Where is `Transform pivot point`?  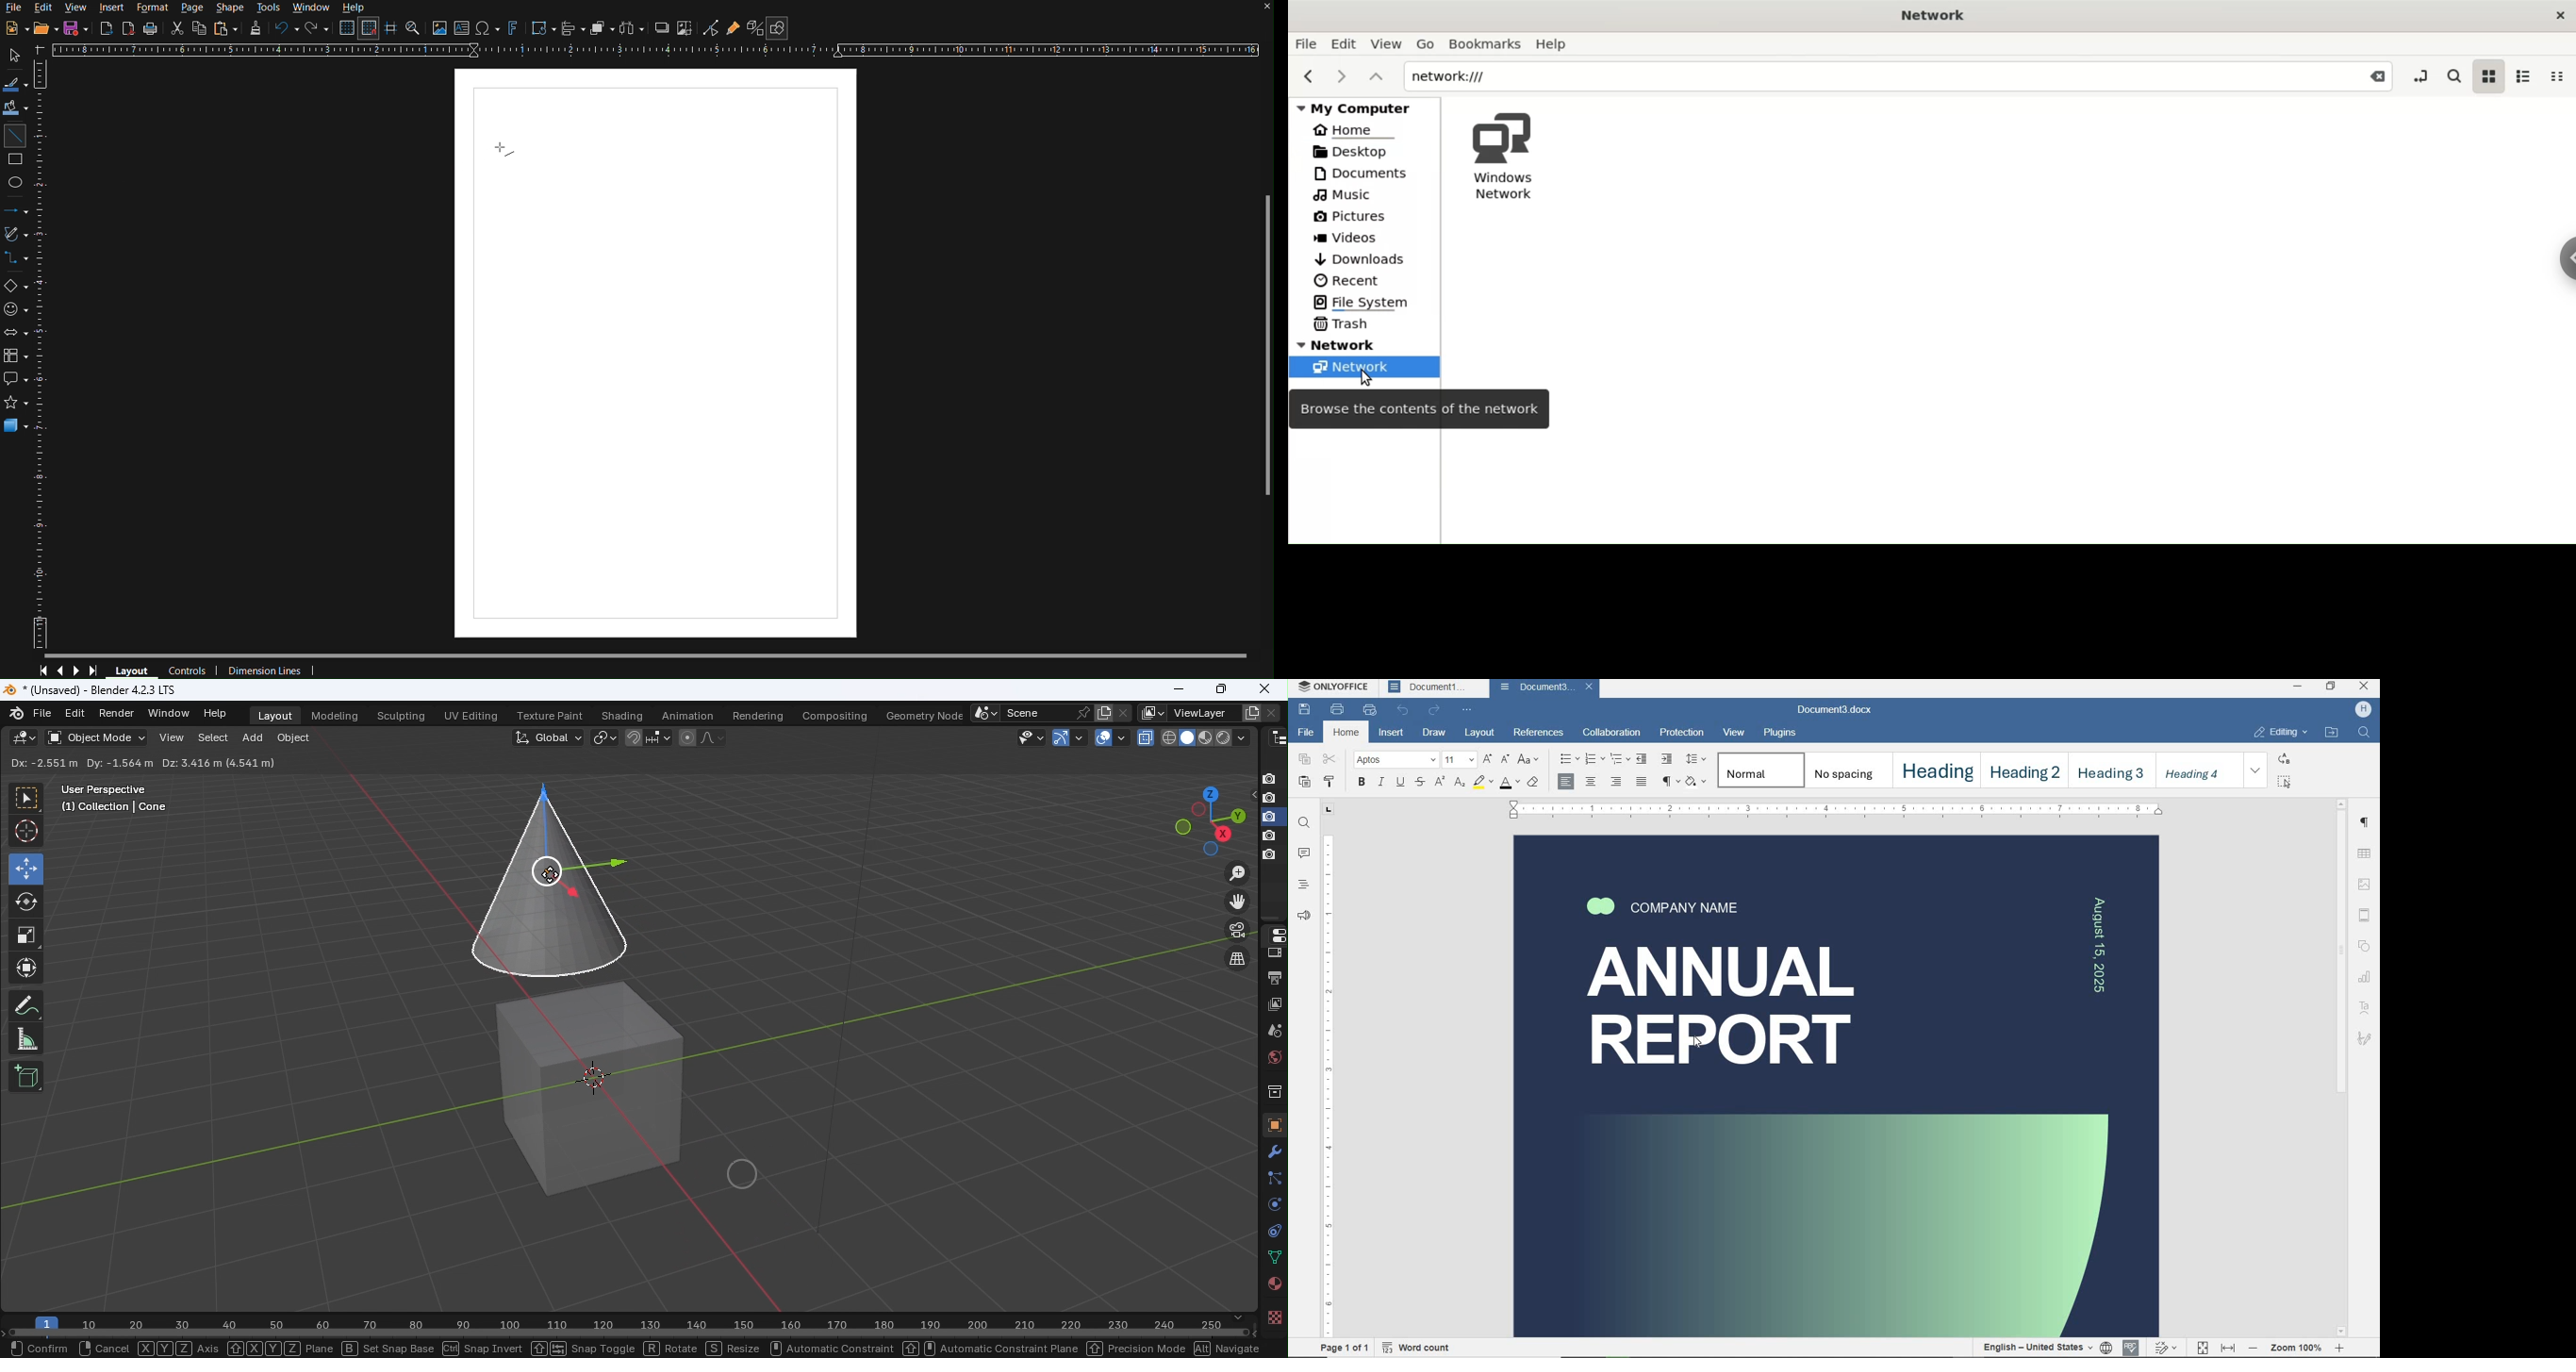
Transform pivot point is located at coordinates (602, 737).